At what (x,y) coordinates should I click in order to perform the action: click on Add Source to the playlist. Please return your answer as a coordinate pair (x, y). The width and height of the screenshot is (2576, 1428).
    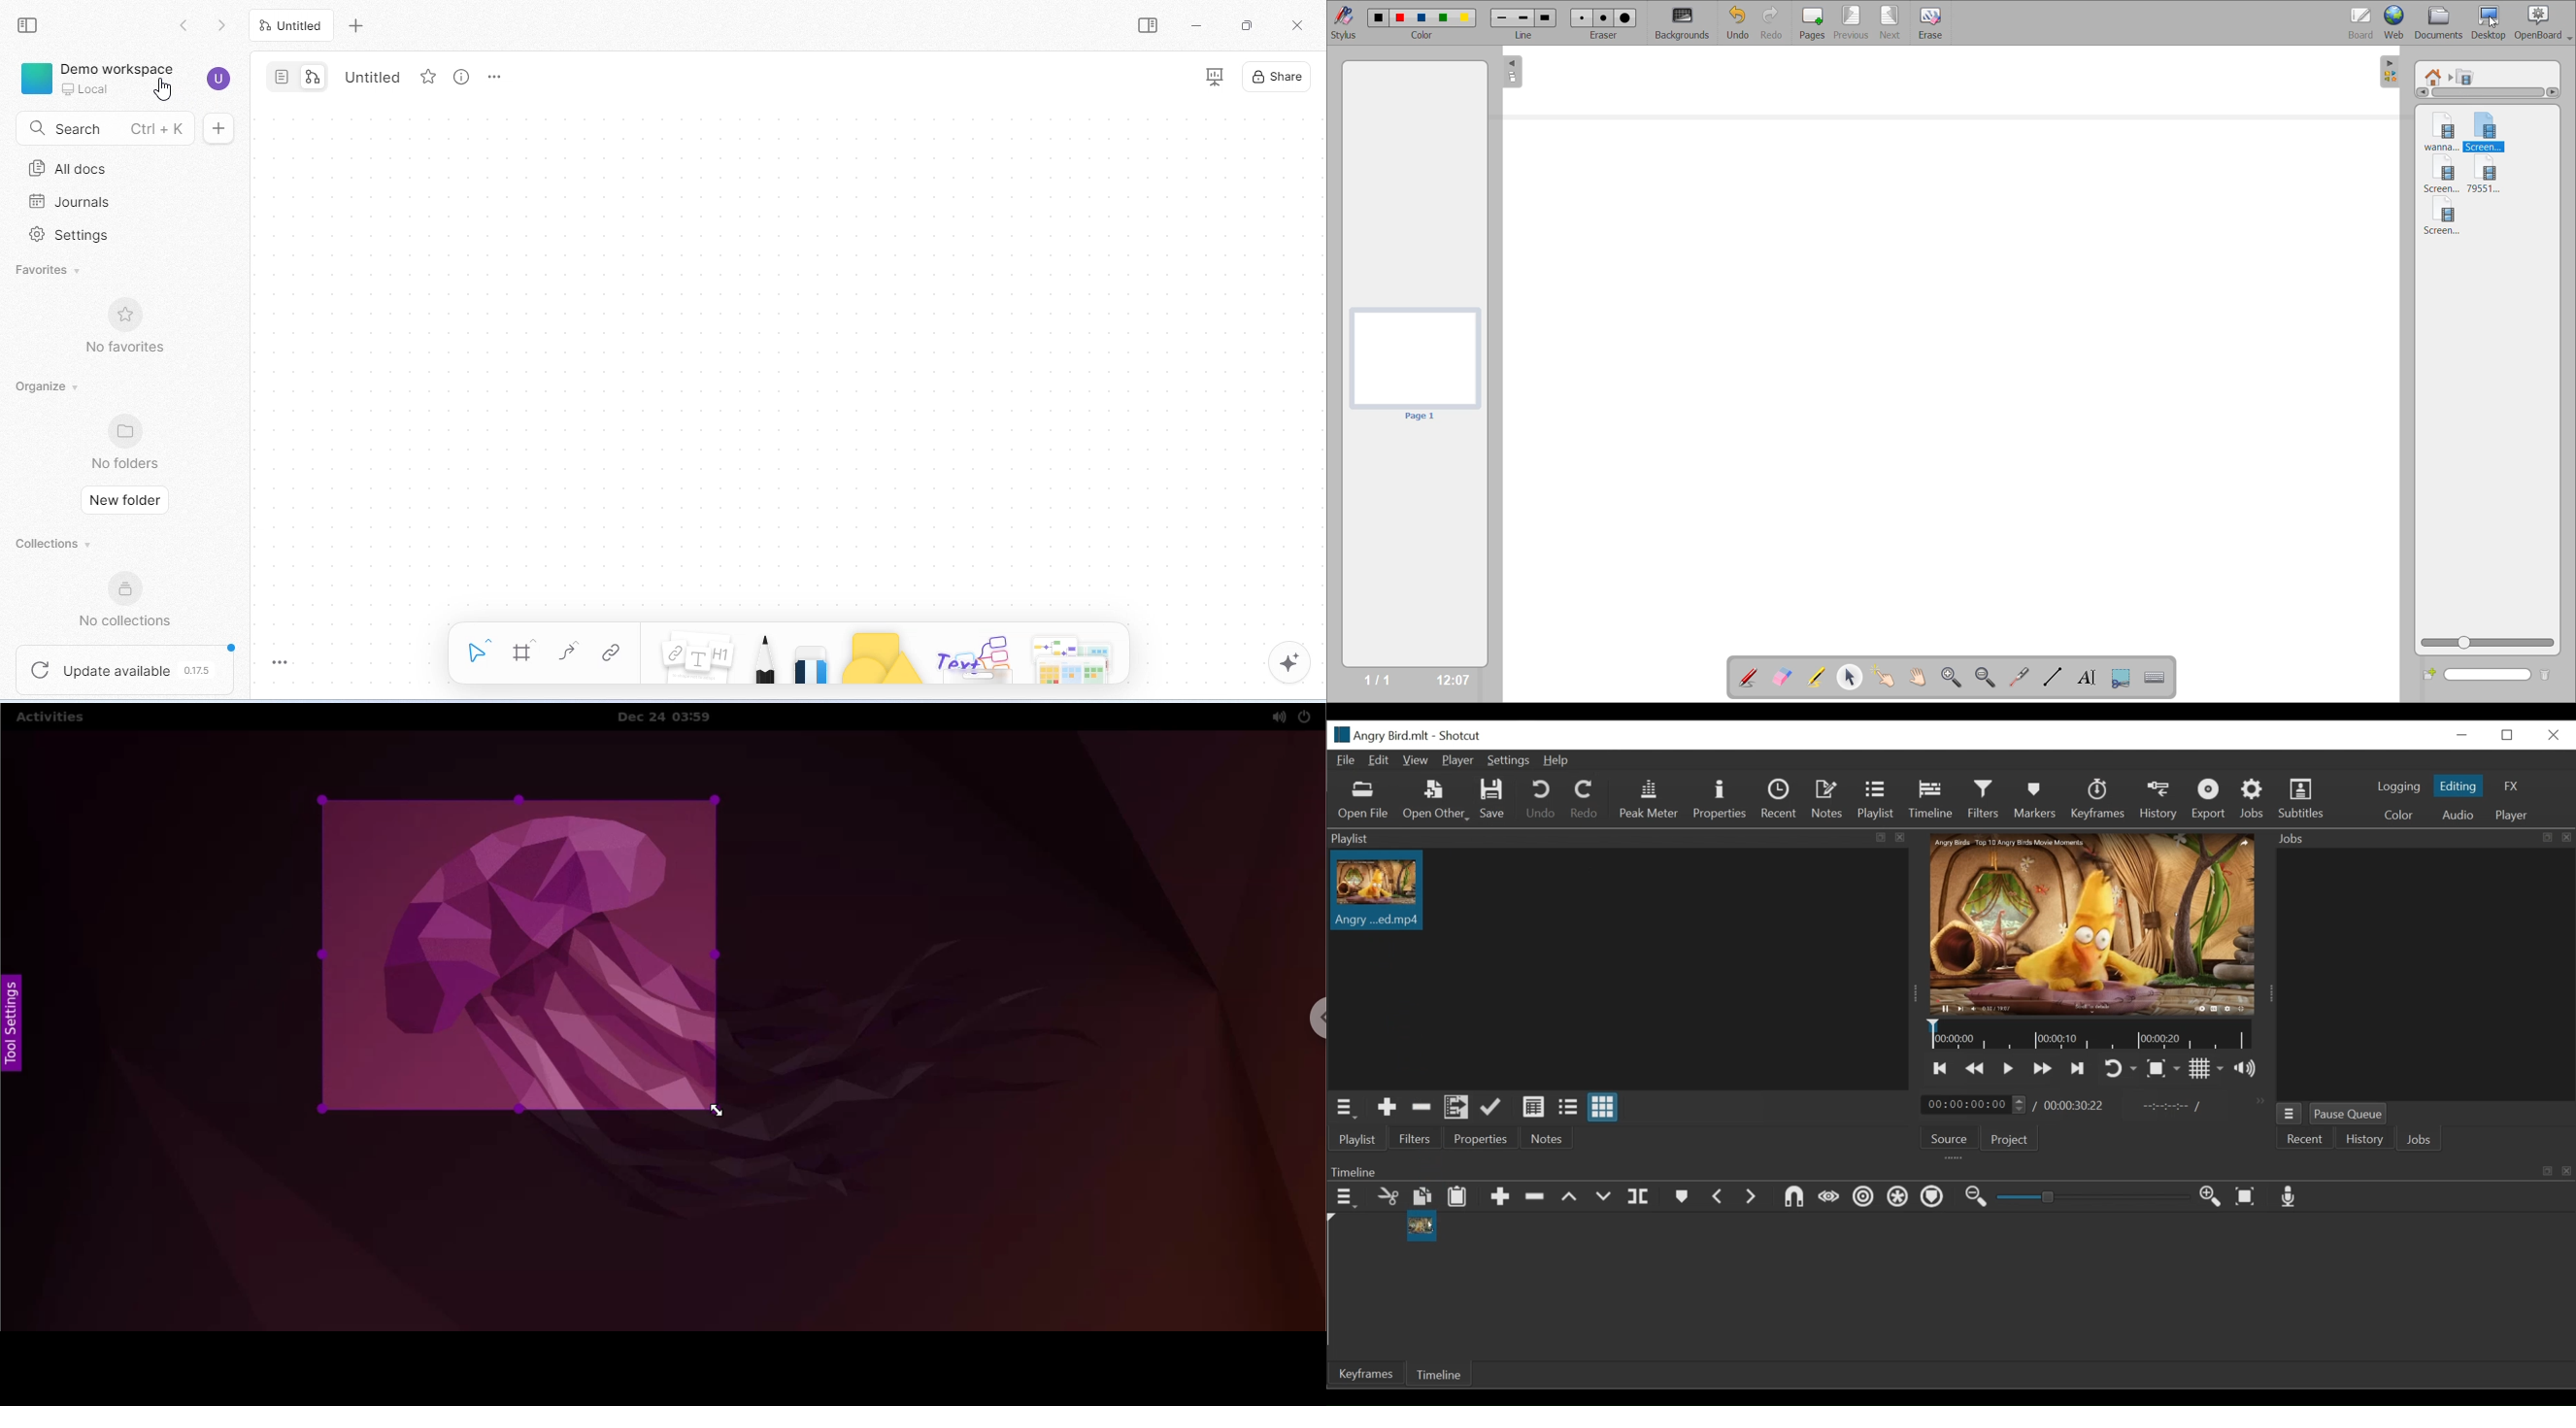
    Looking at the image, I should click on (1387, 1107).